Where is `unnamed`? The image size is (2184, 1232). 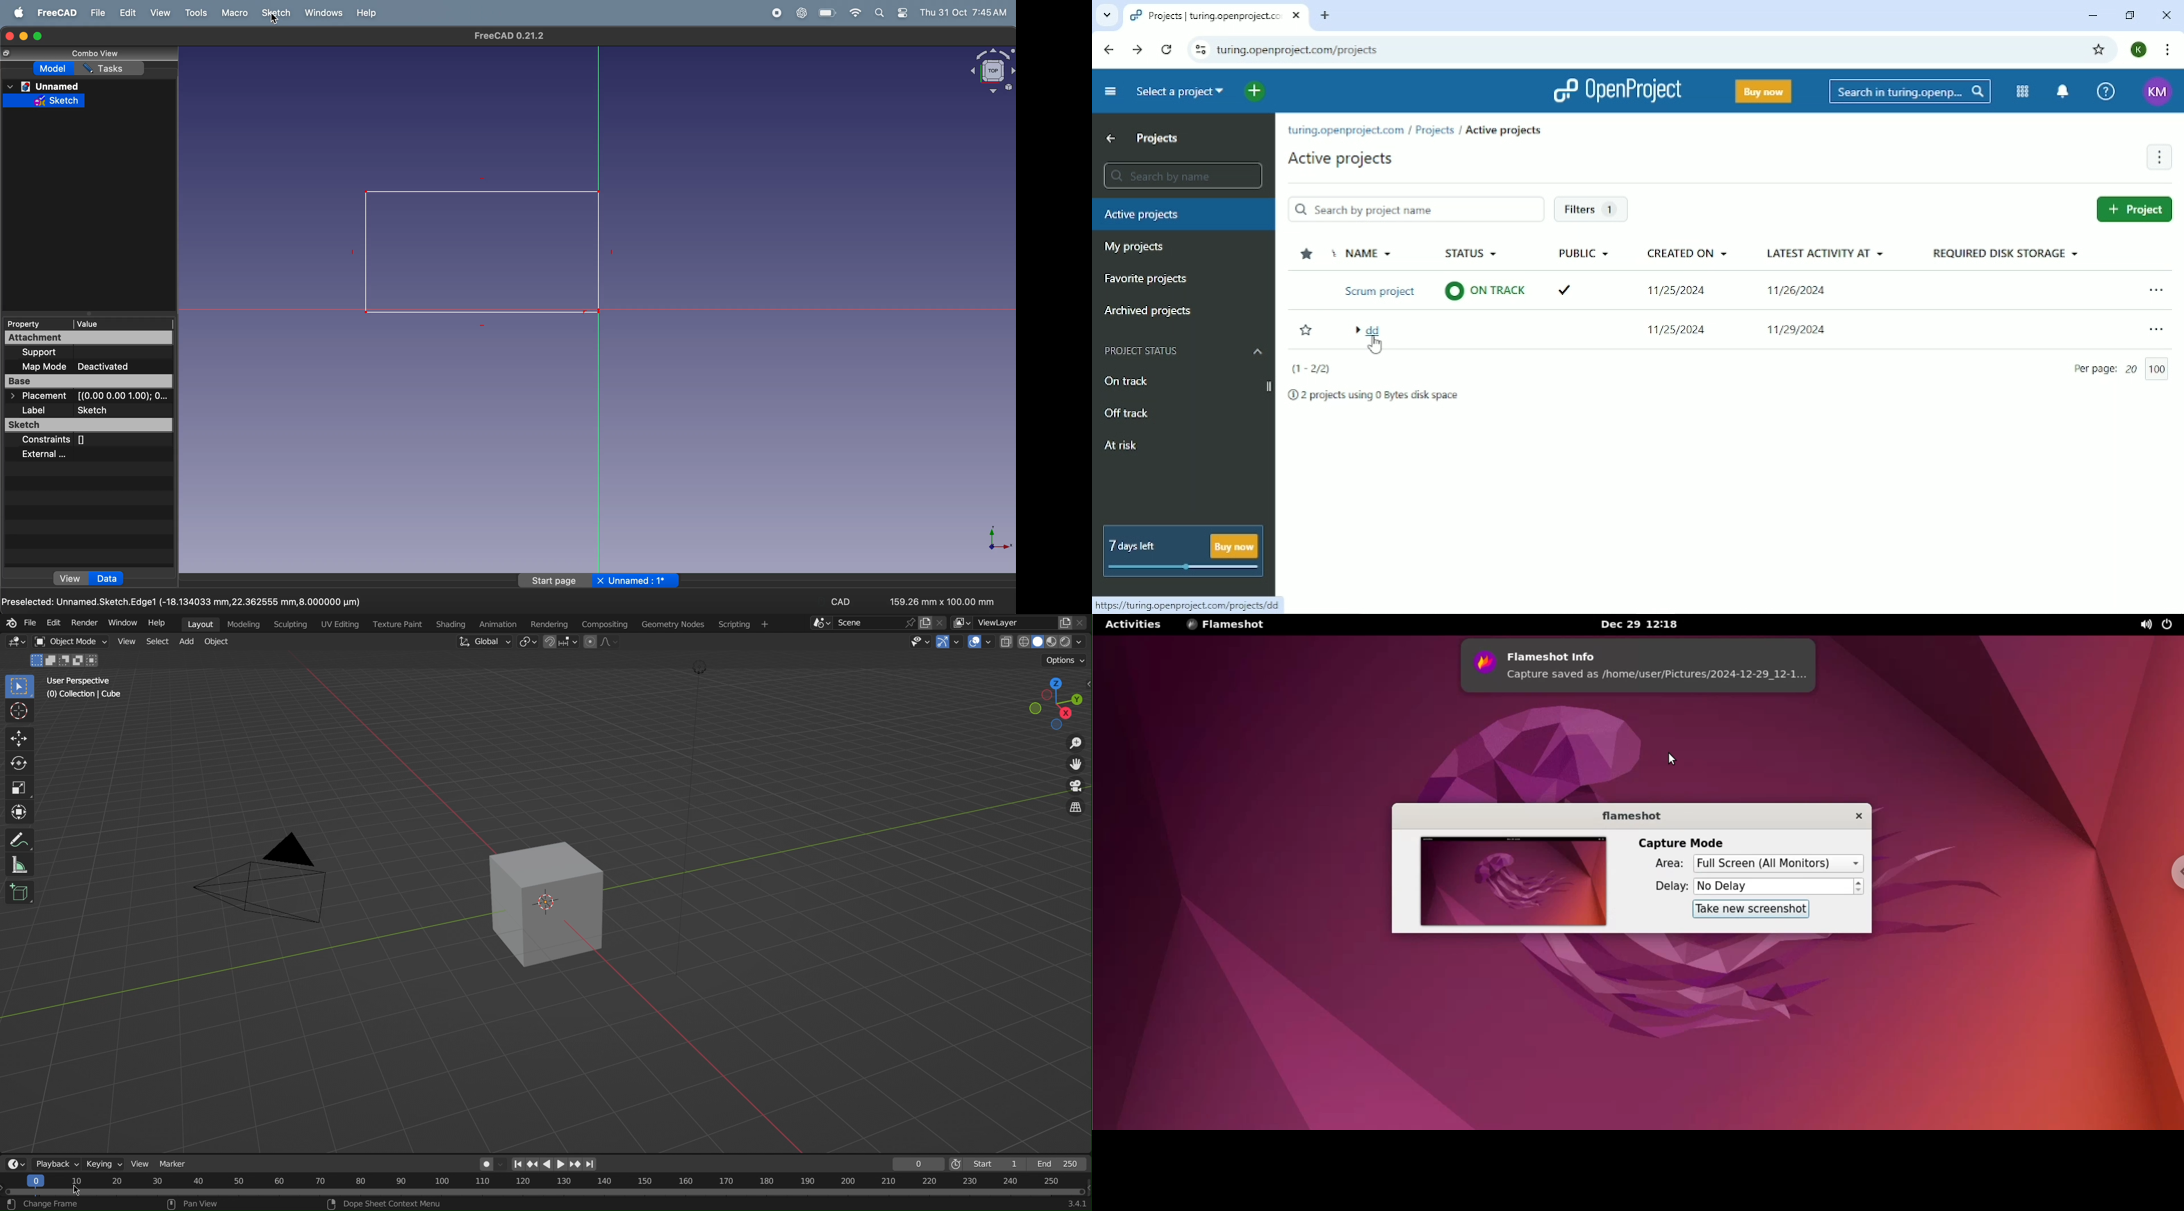
unnamed is located at coordinates (53, 86).